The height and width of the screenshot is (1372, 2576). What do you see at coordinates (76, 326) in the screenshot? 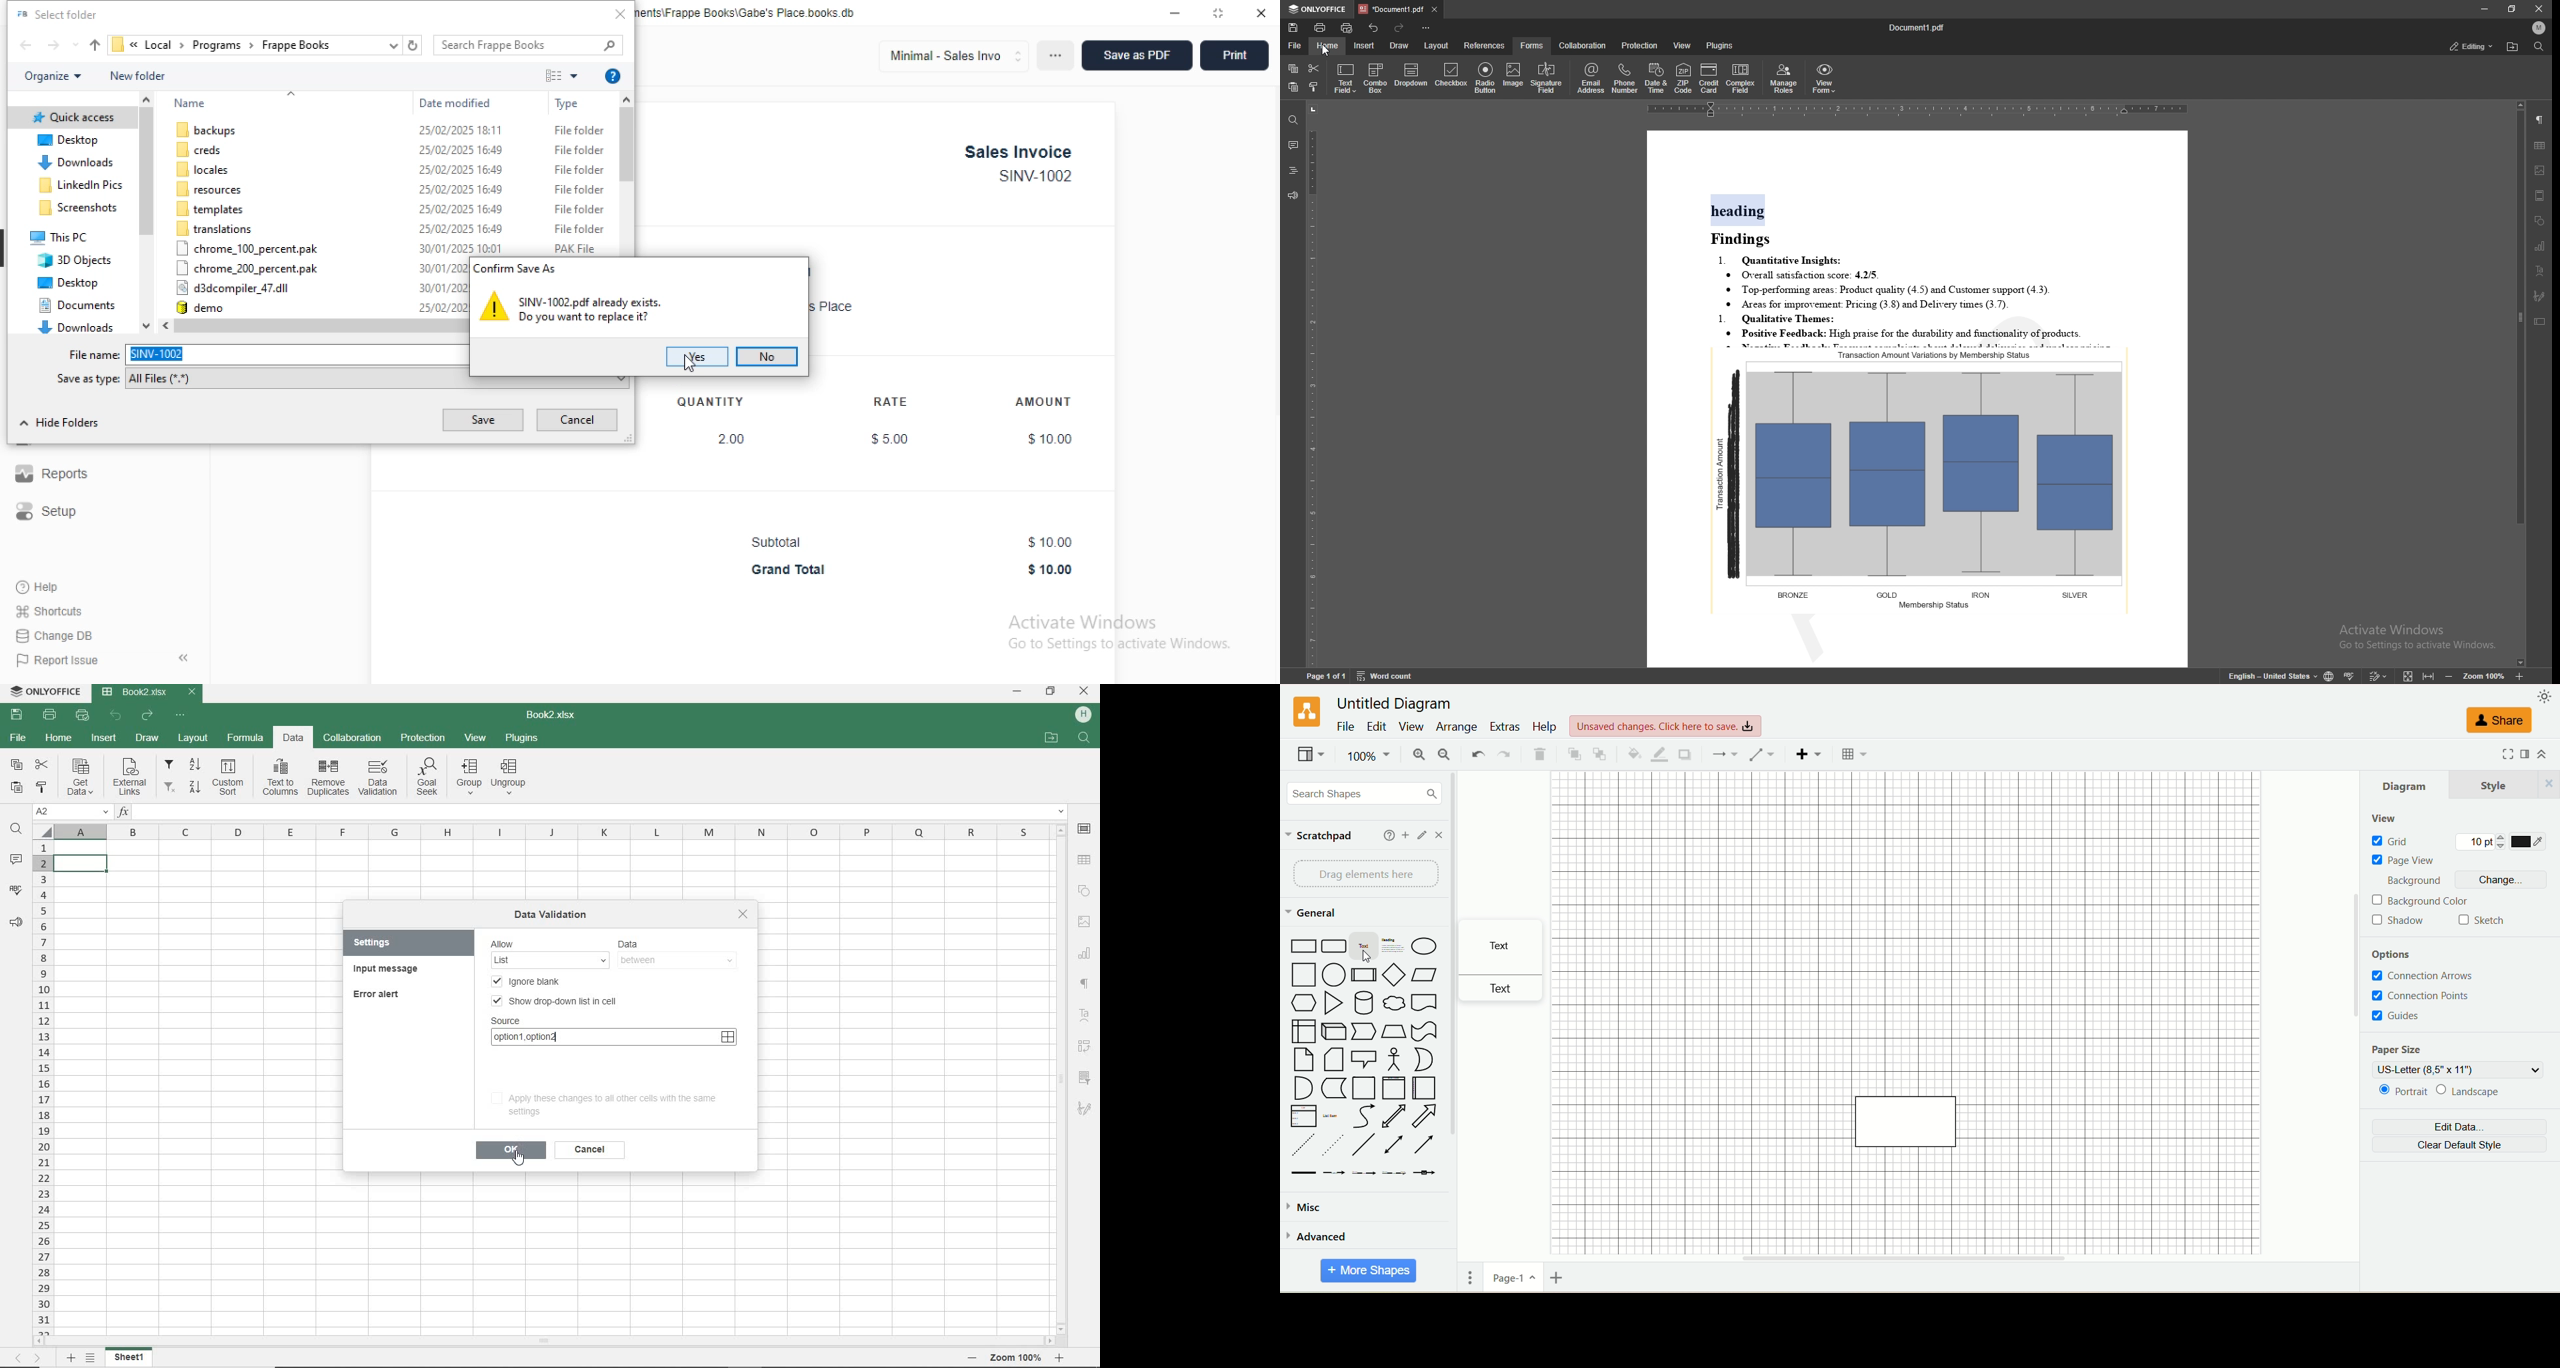
I see `downloads` at bounding box center [76, 326].